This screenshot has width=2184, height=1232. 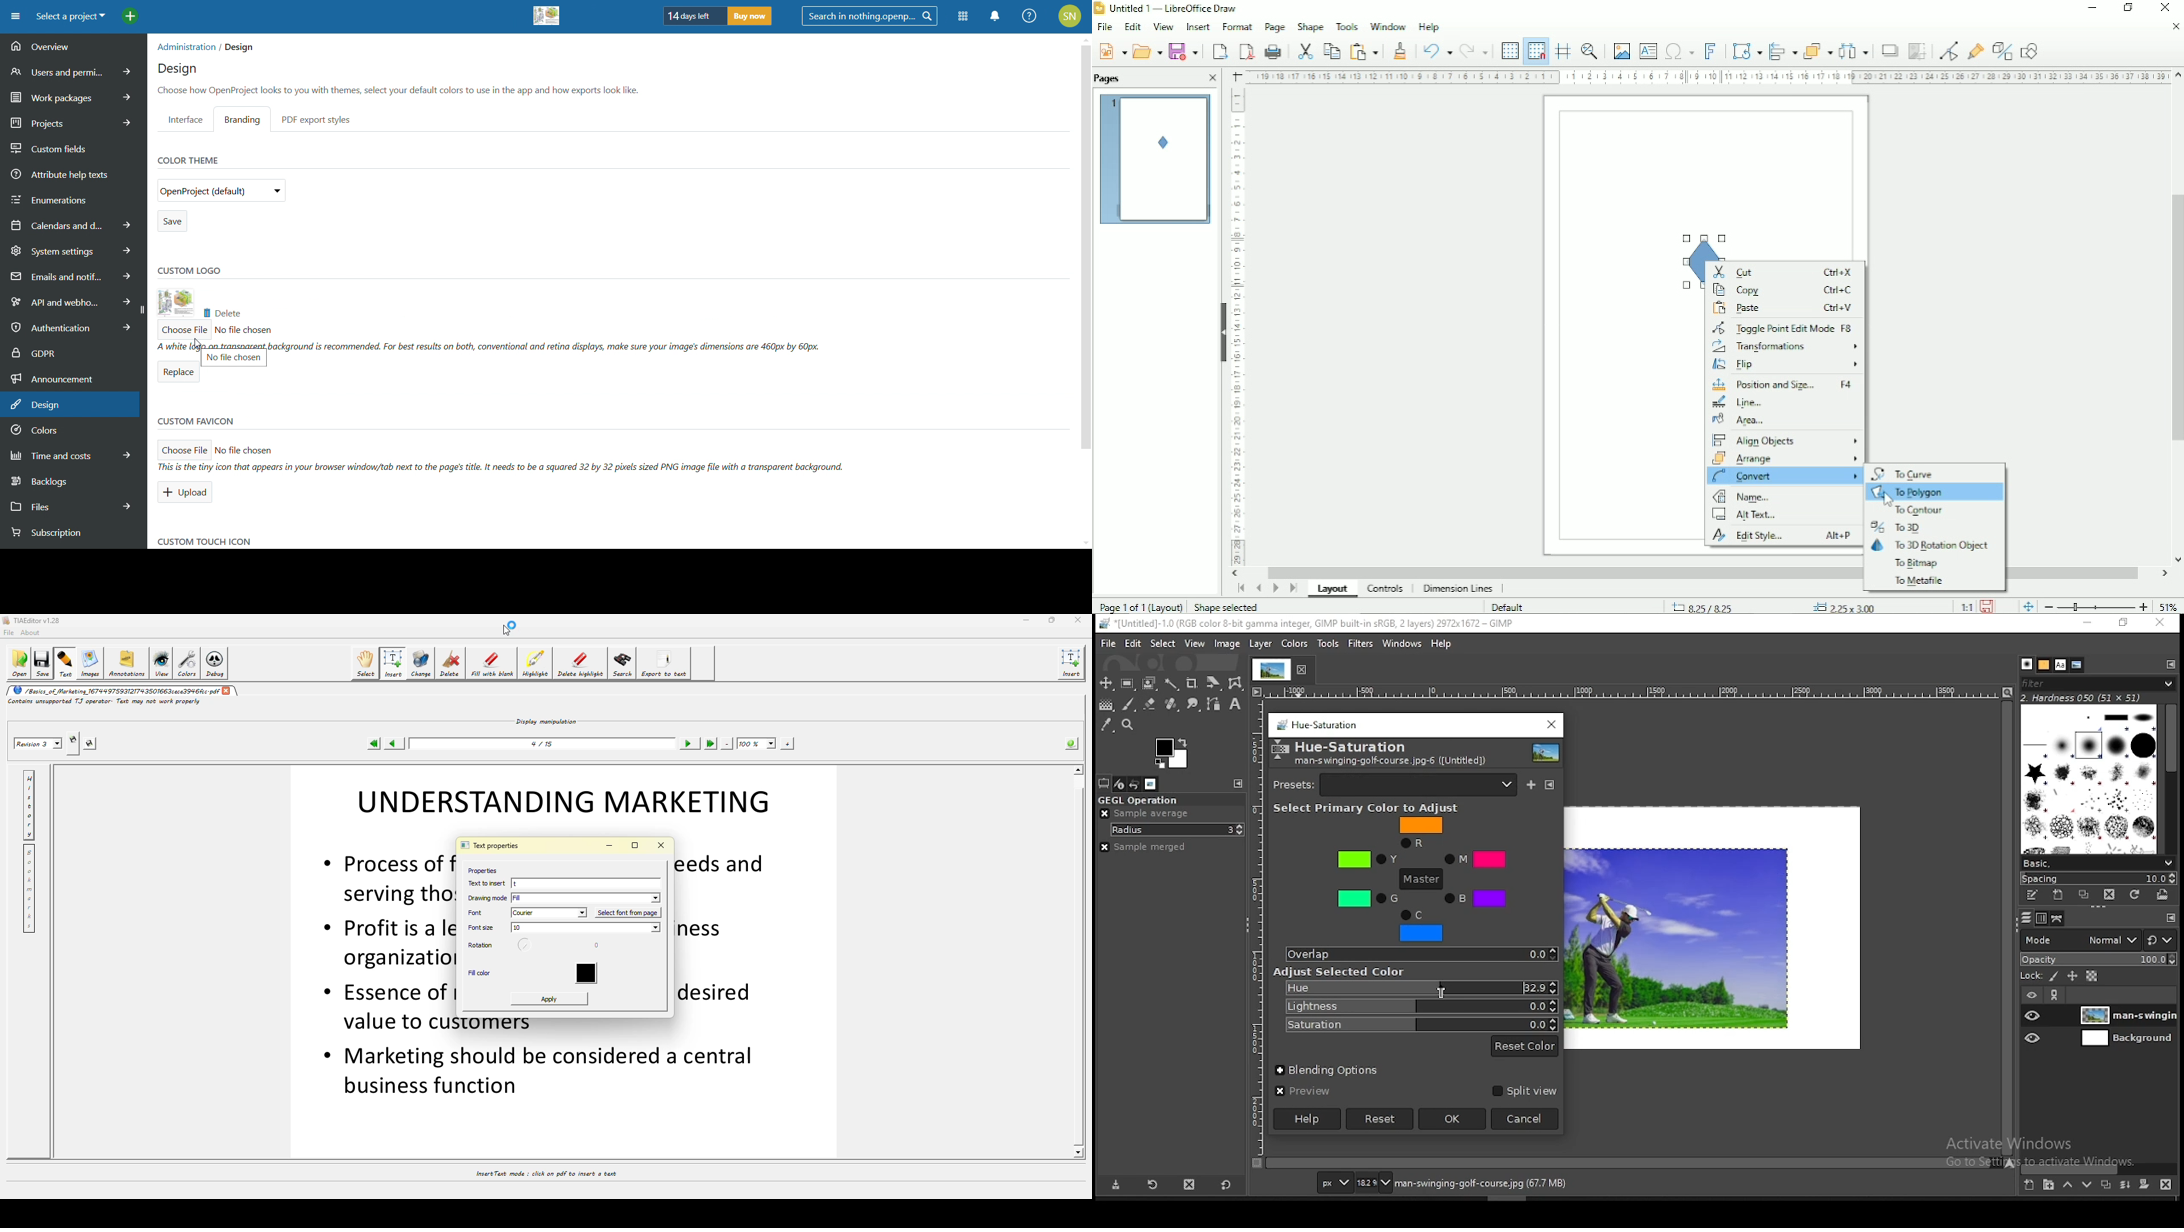 What do you see at coordinates (2032, 1016) in the screenshot?
I see `layer visibility on/off` at bounding box center [2032, 1016].